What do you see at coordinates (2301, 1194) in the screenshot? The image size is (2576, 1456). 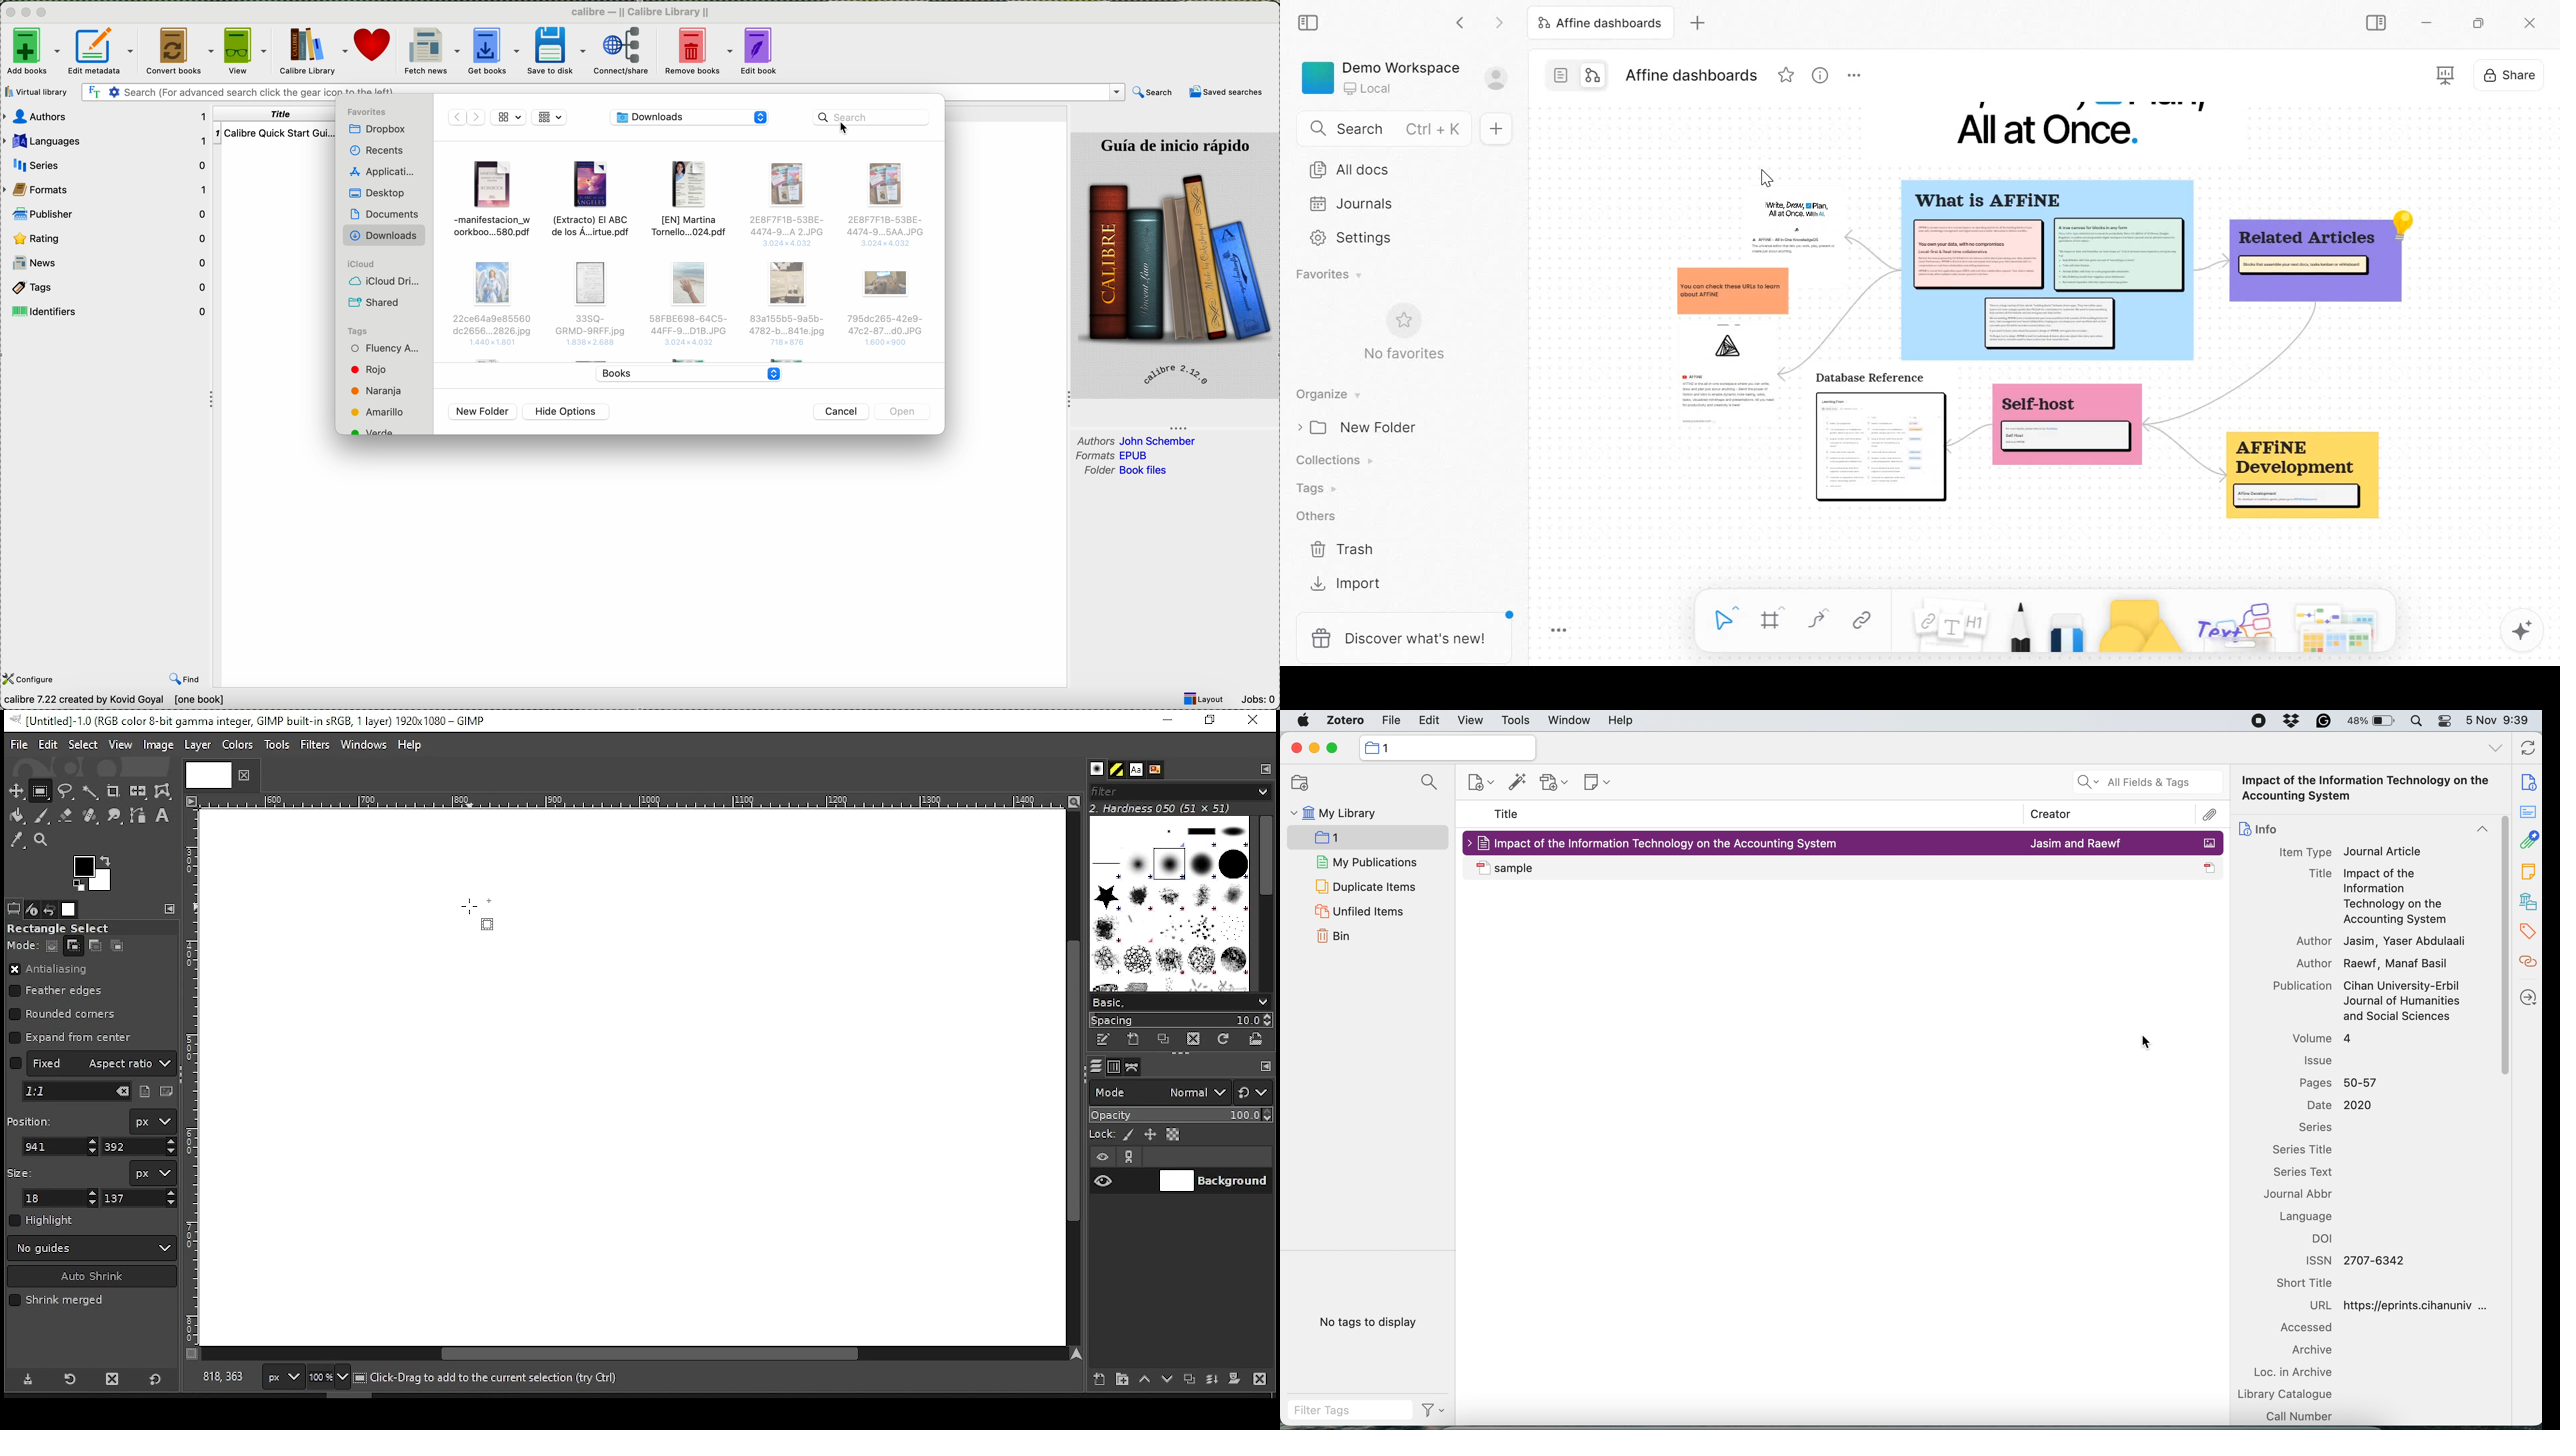 I see `journal abbr` at bounding box center [2301, 1194].